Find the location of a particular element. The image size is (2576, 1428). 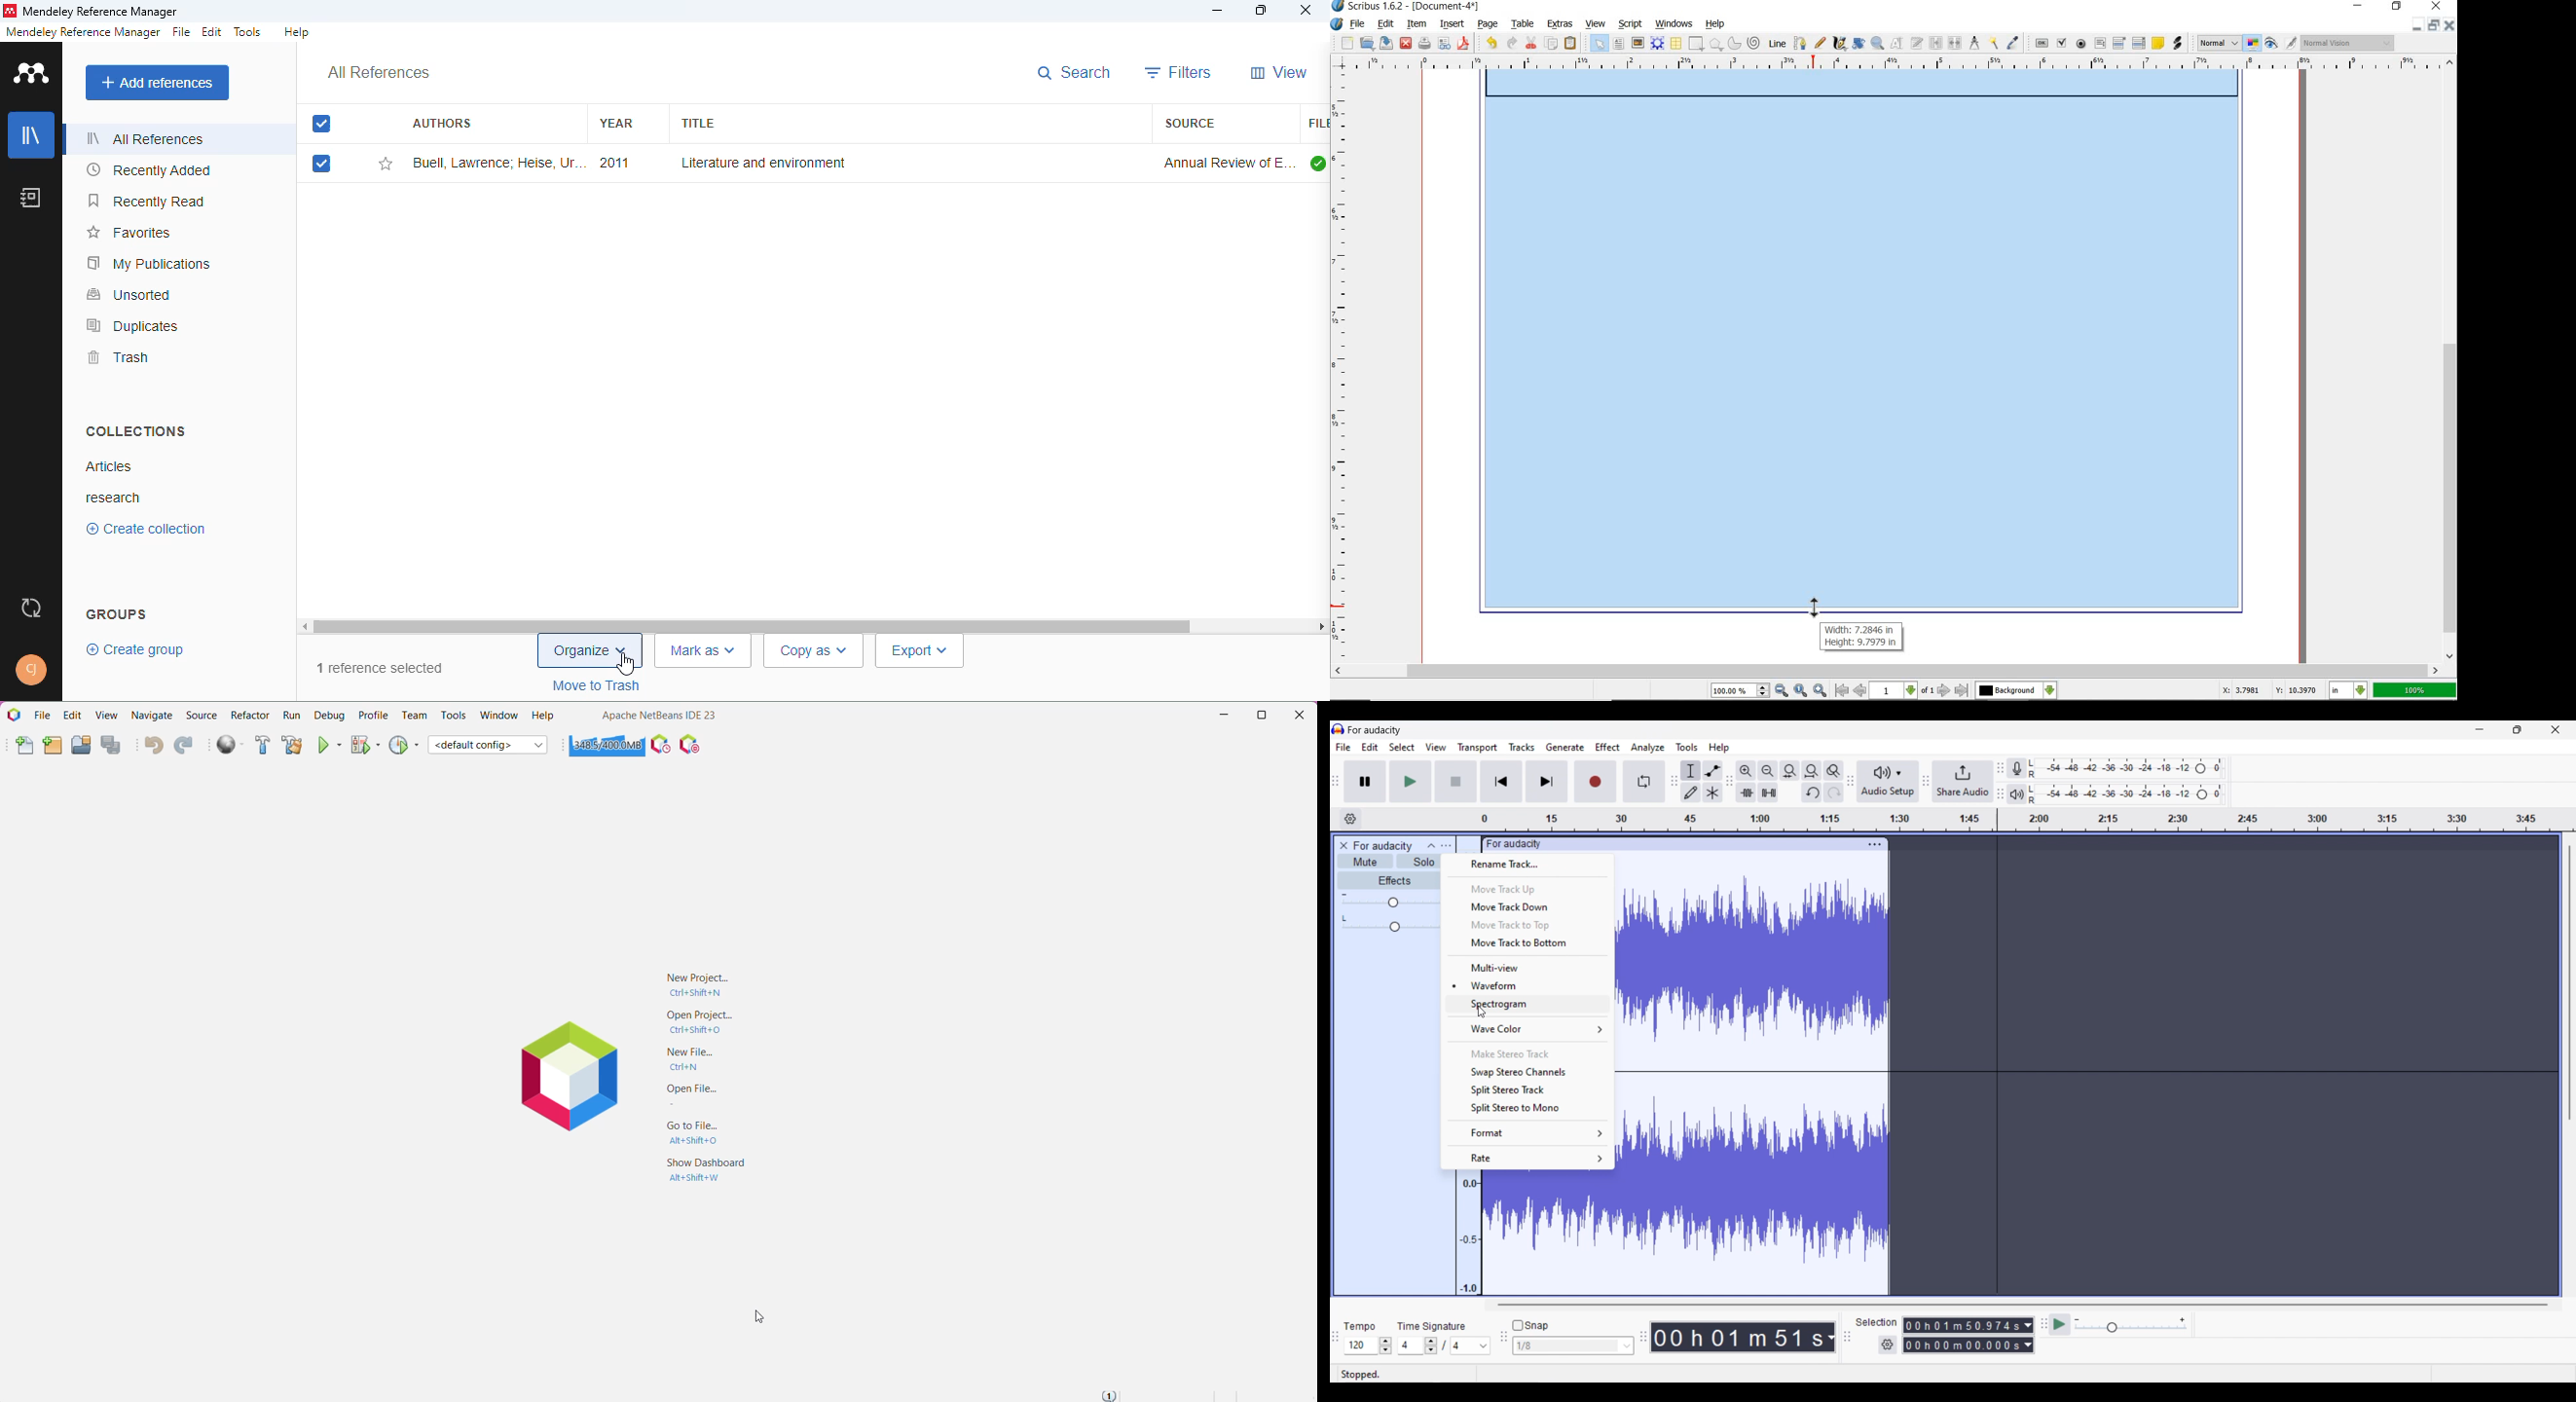

undo is located at coordinates (1490, 43).